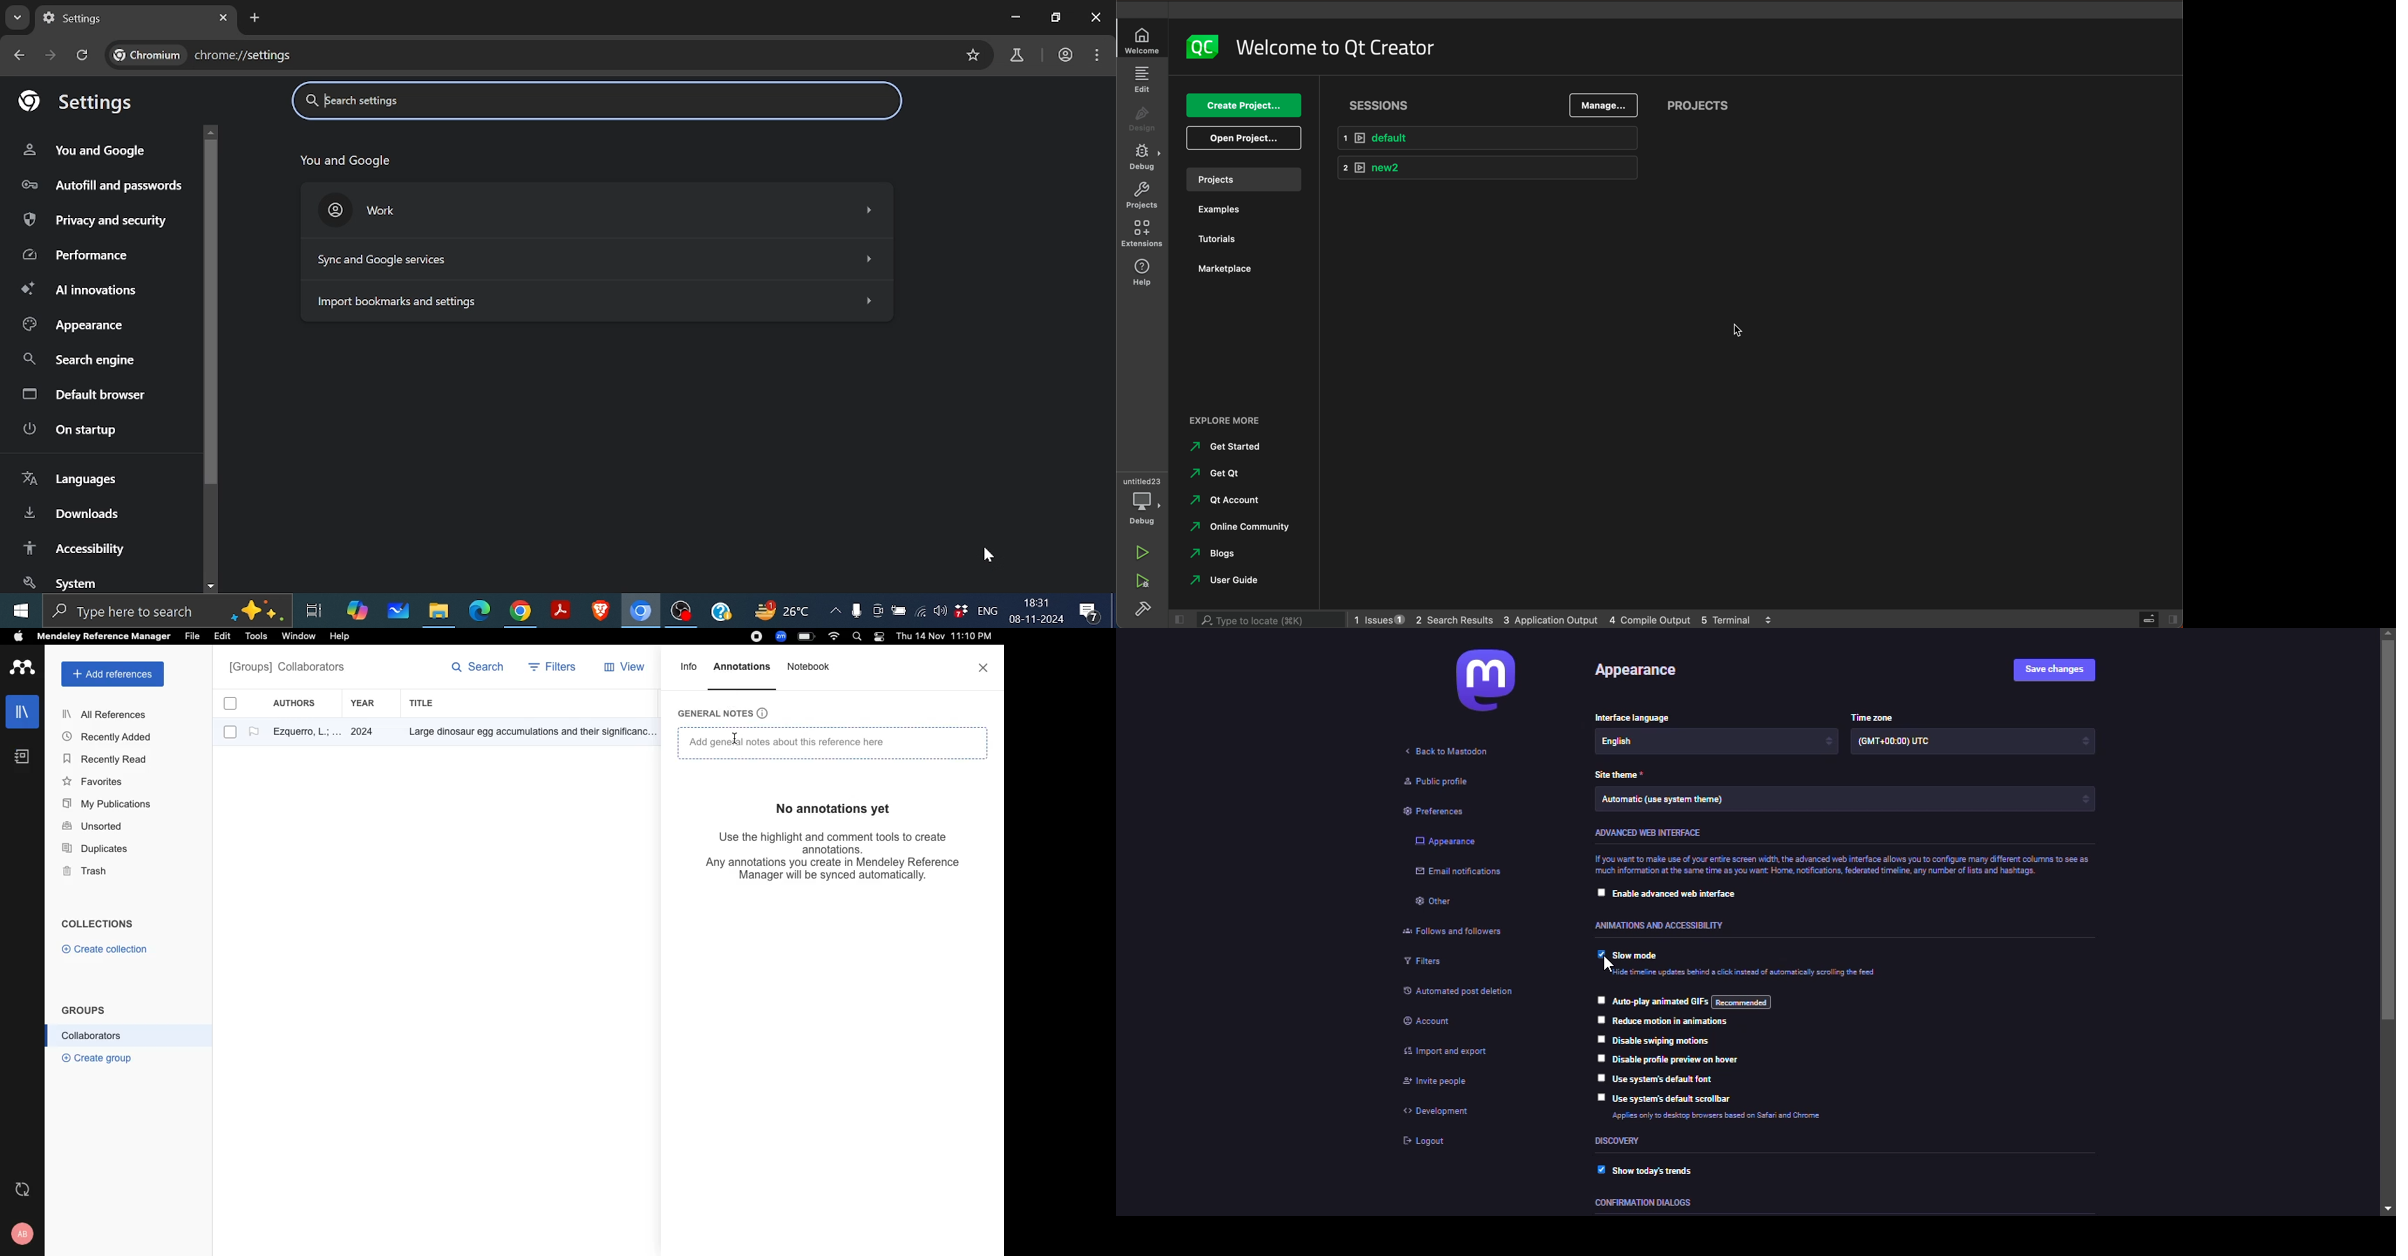  I want to click on windows edge, so click(480, 611).